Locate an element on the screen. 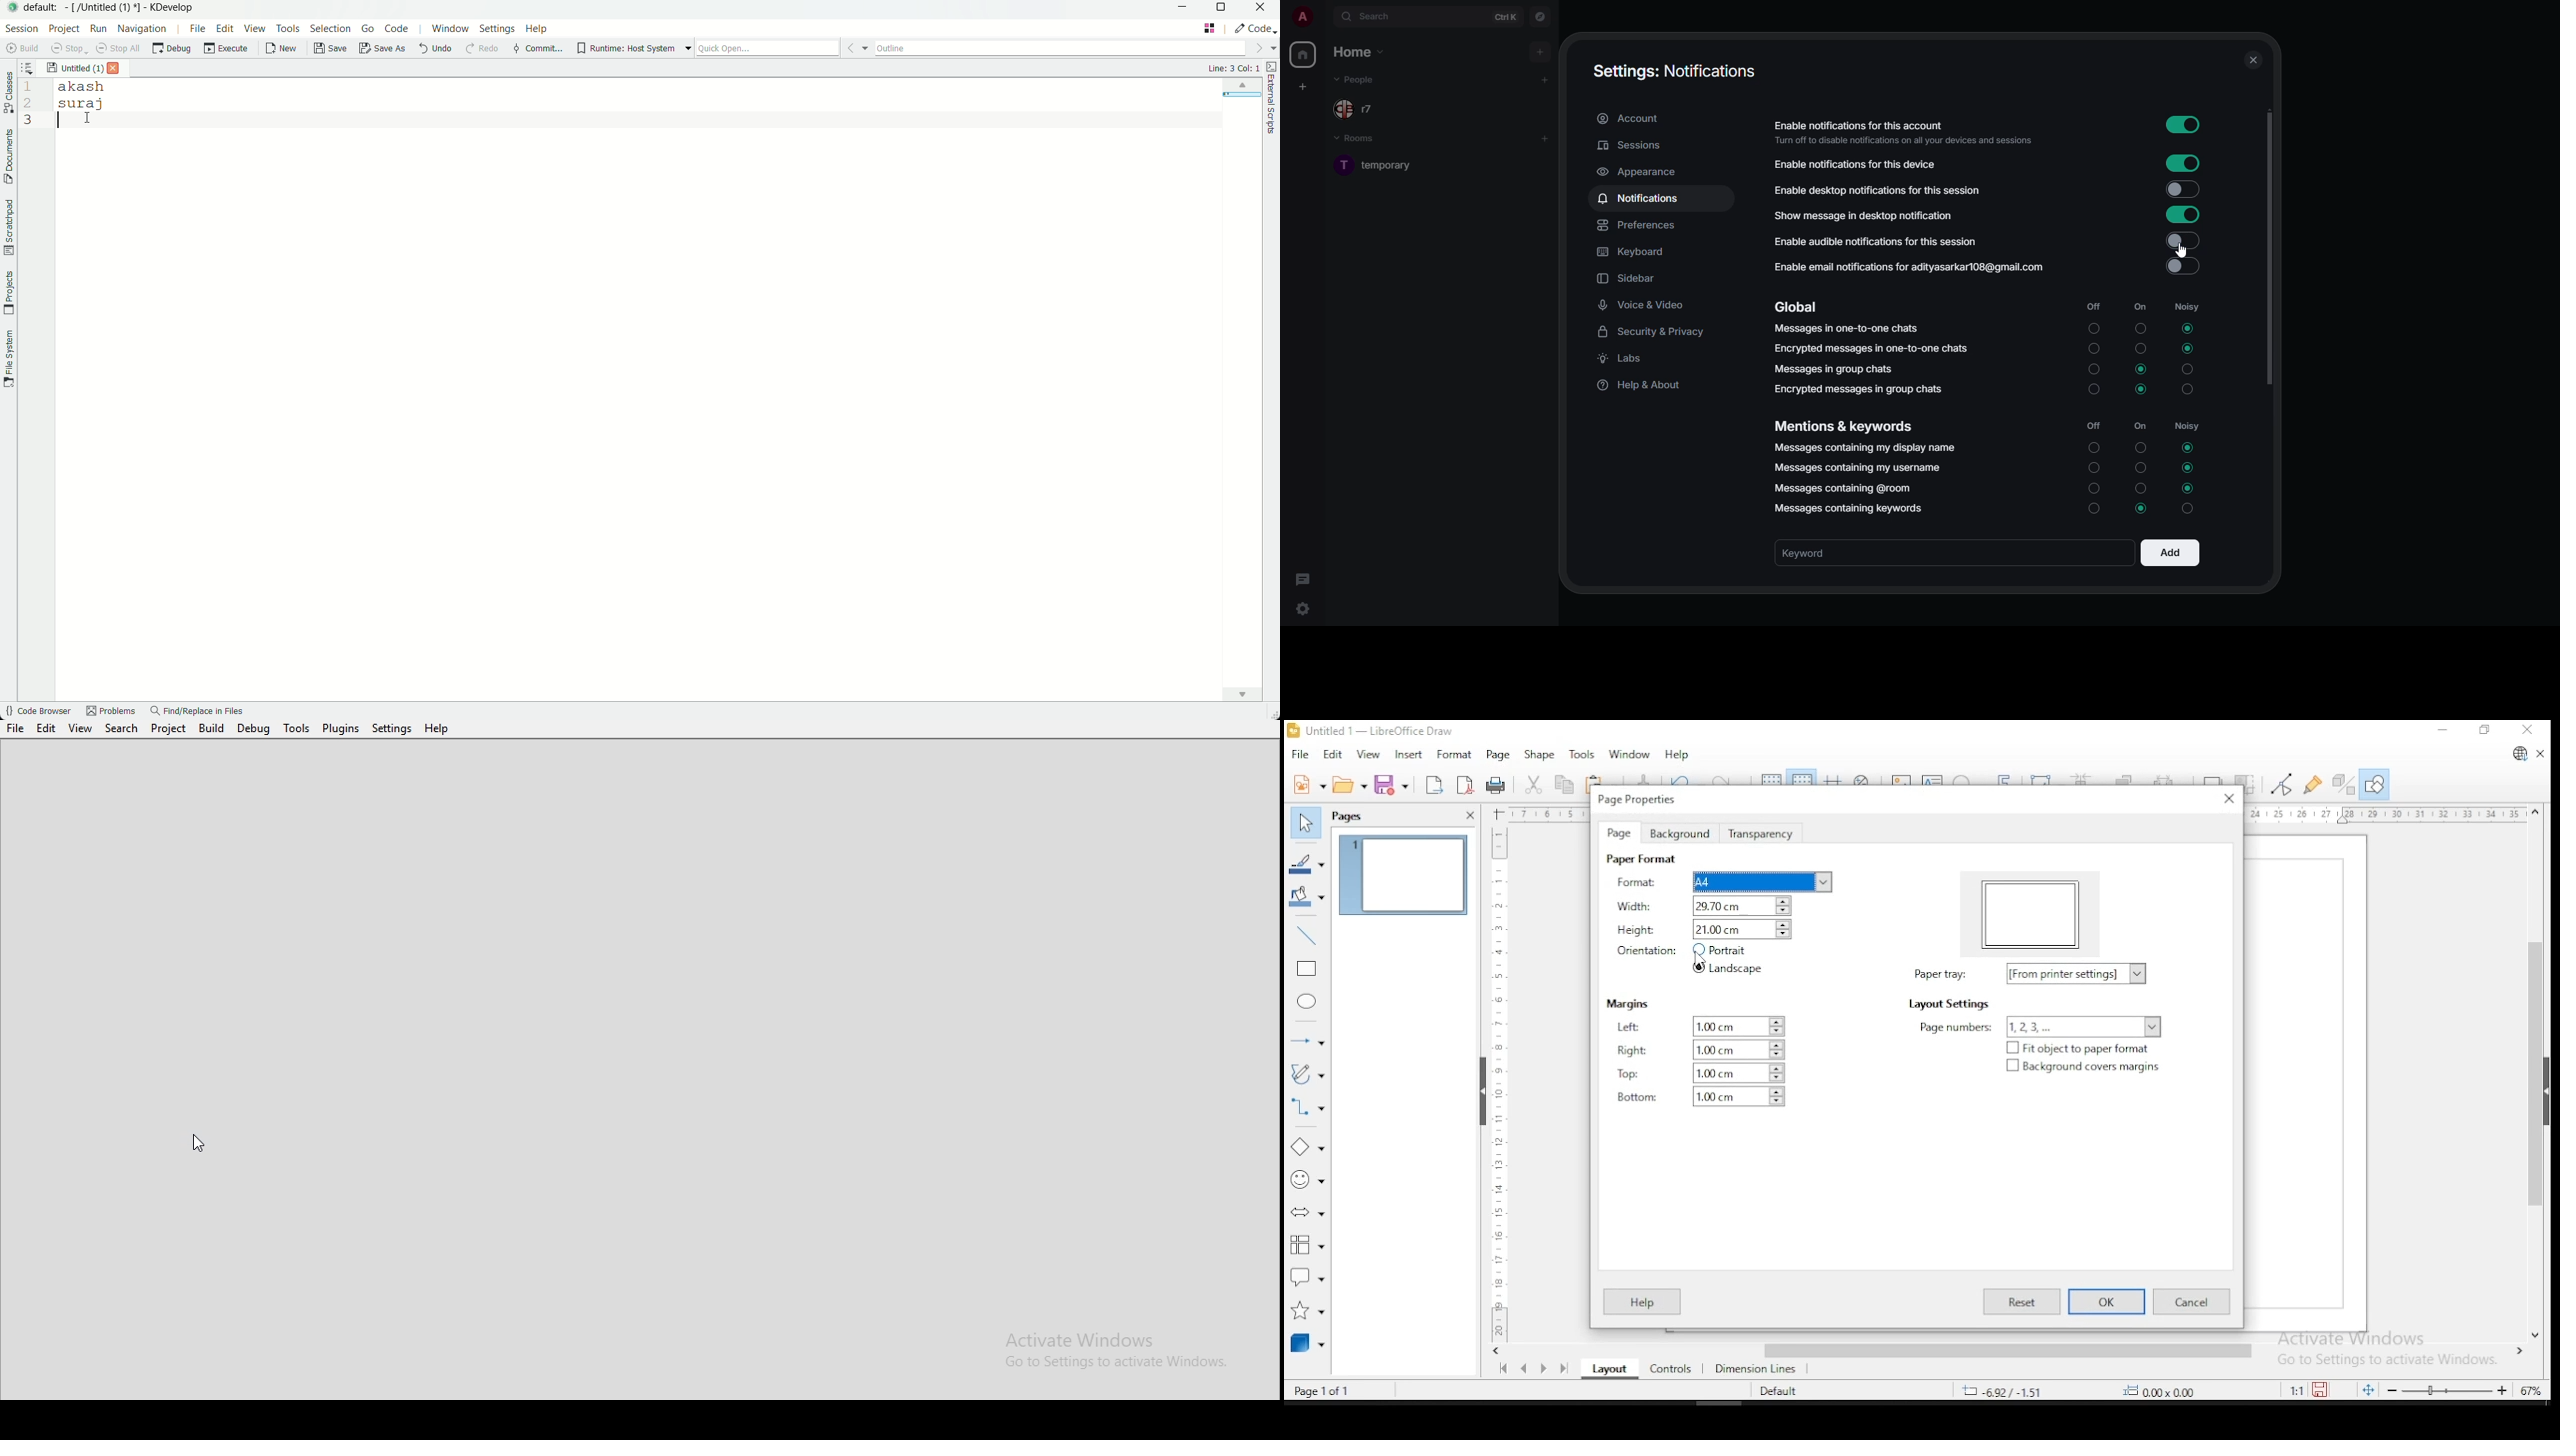  right margin settings is located at coordinates (1701, 1050).